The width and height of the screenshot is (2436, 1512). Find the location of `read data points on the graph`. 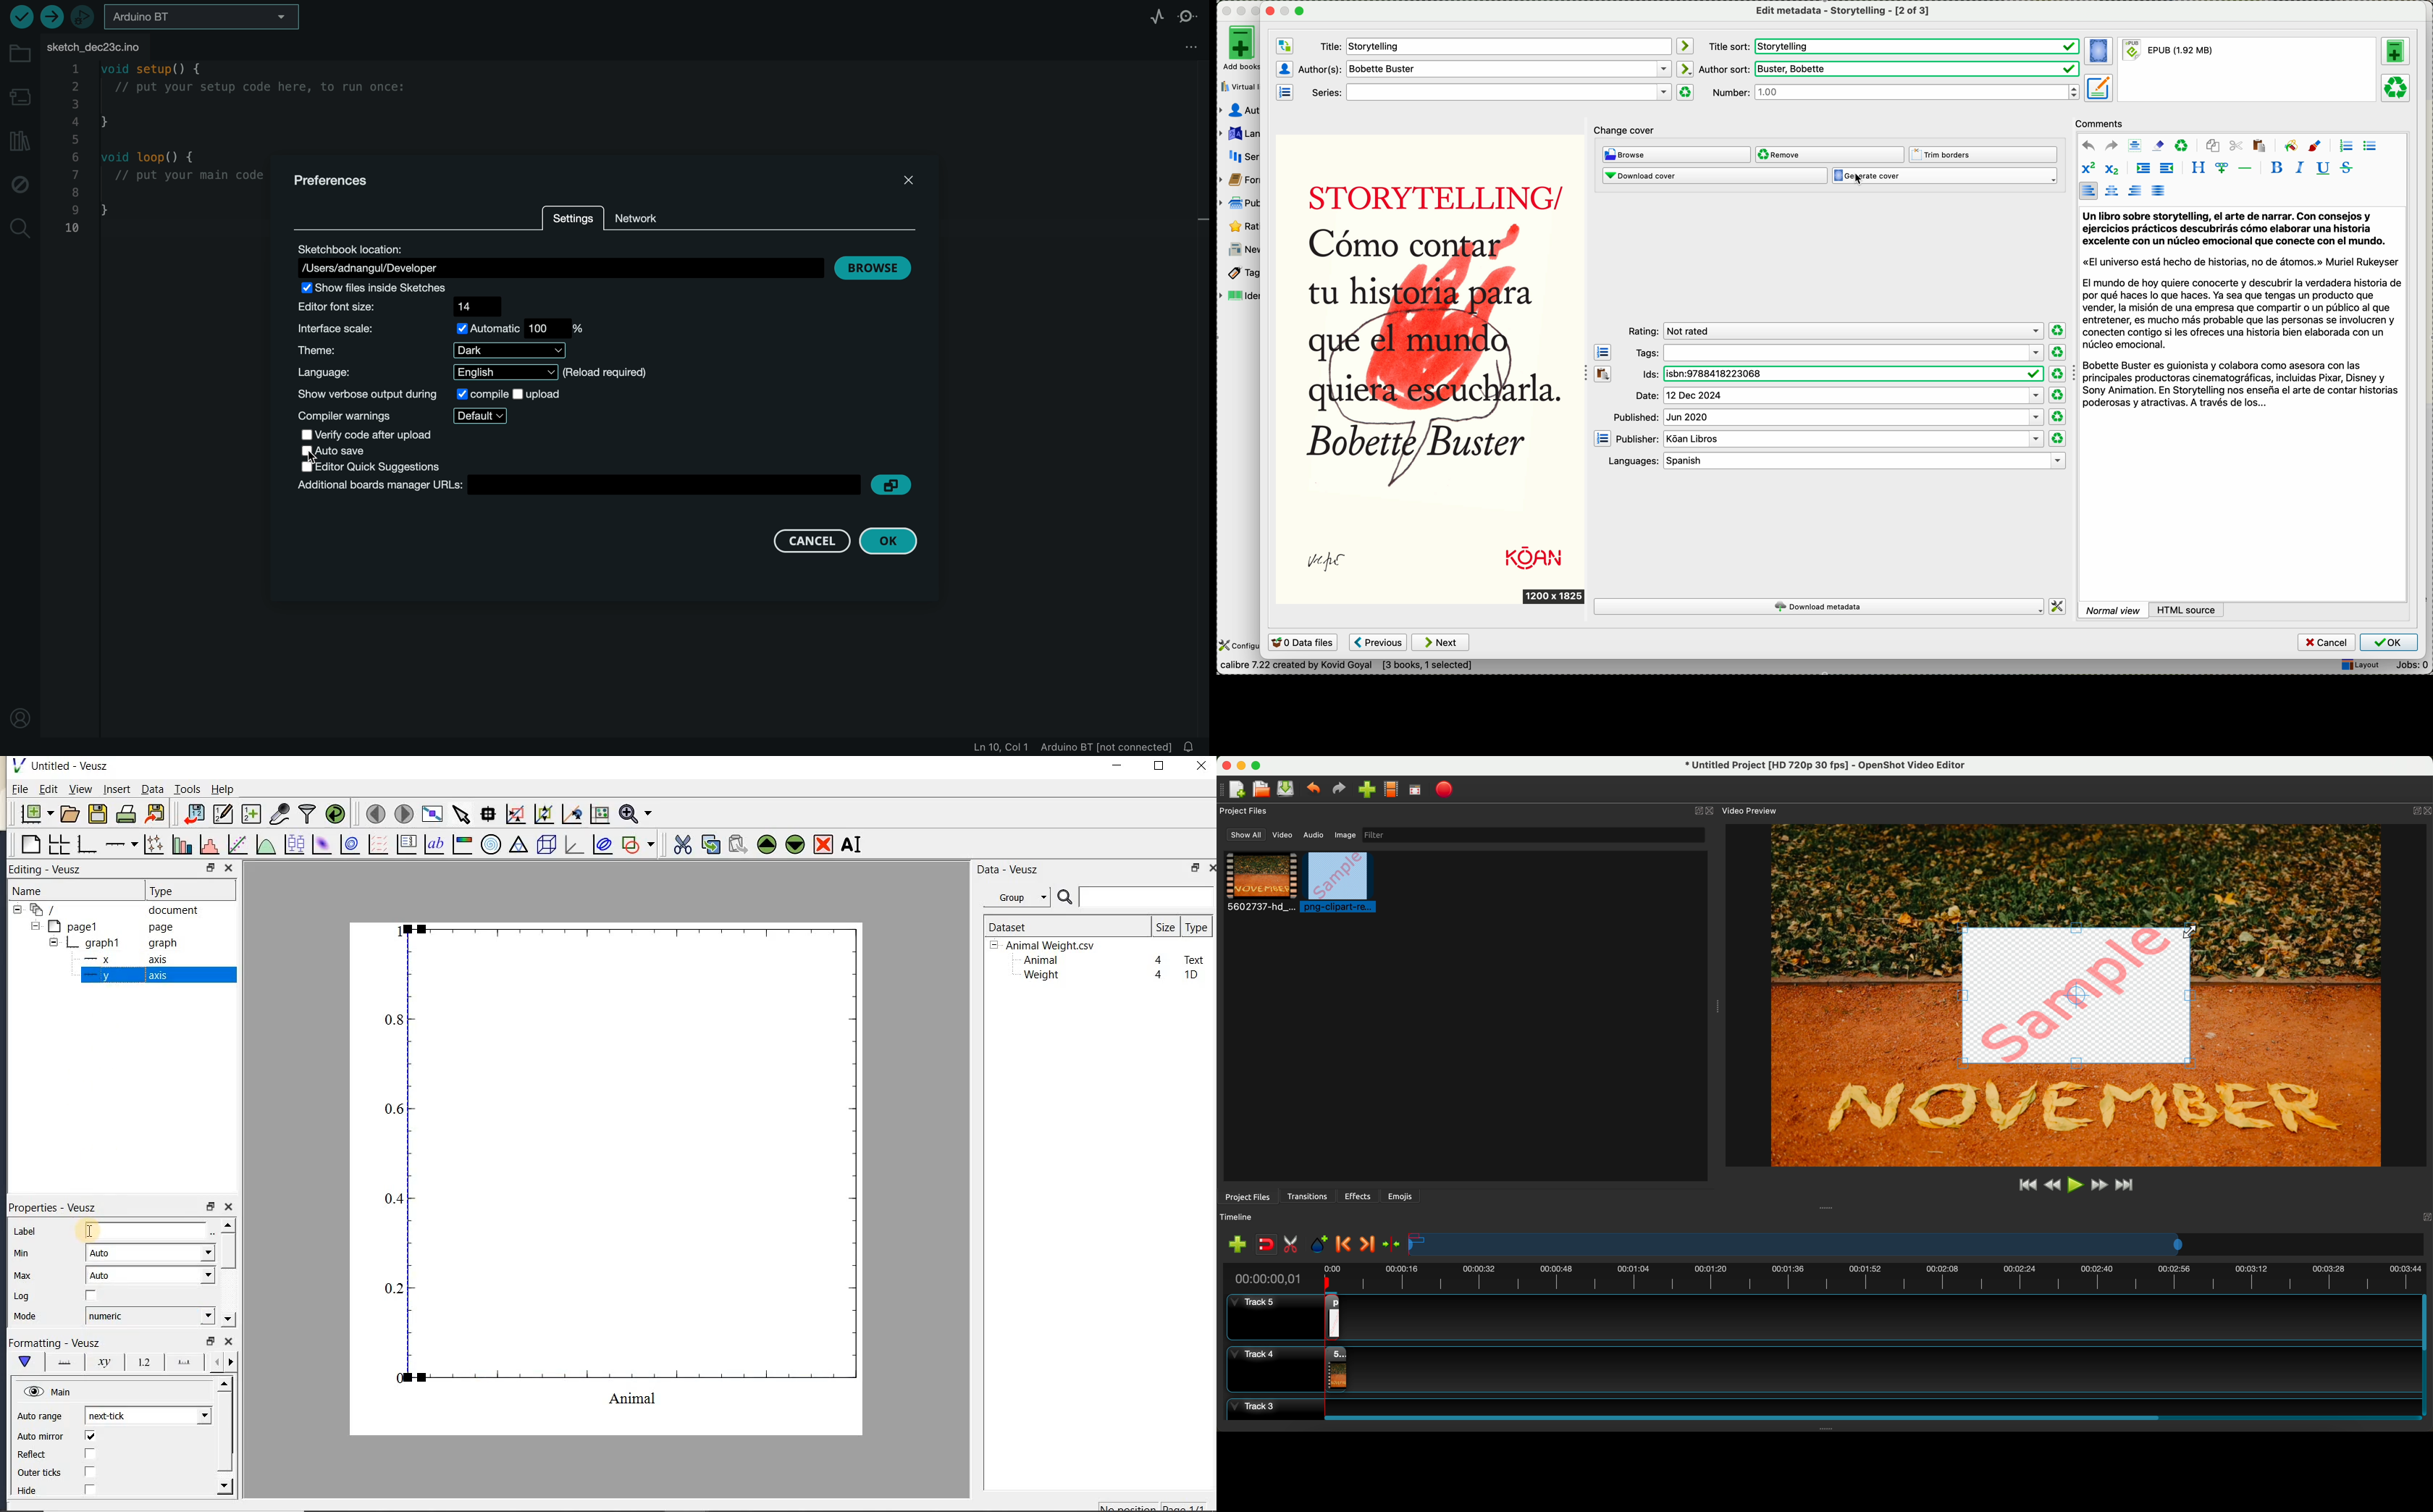

read data points on the graph is located at coordinates (487, 815).